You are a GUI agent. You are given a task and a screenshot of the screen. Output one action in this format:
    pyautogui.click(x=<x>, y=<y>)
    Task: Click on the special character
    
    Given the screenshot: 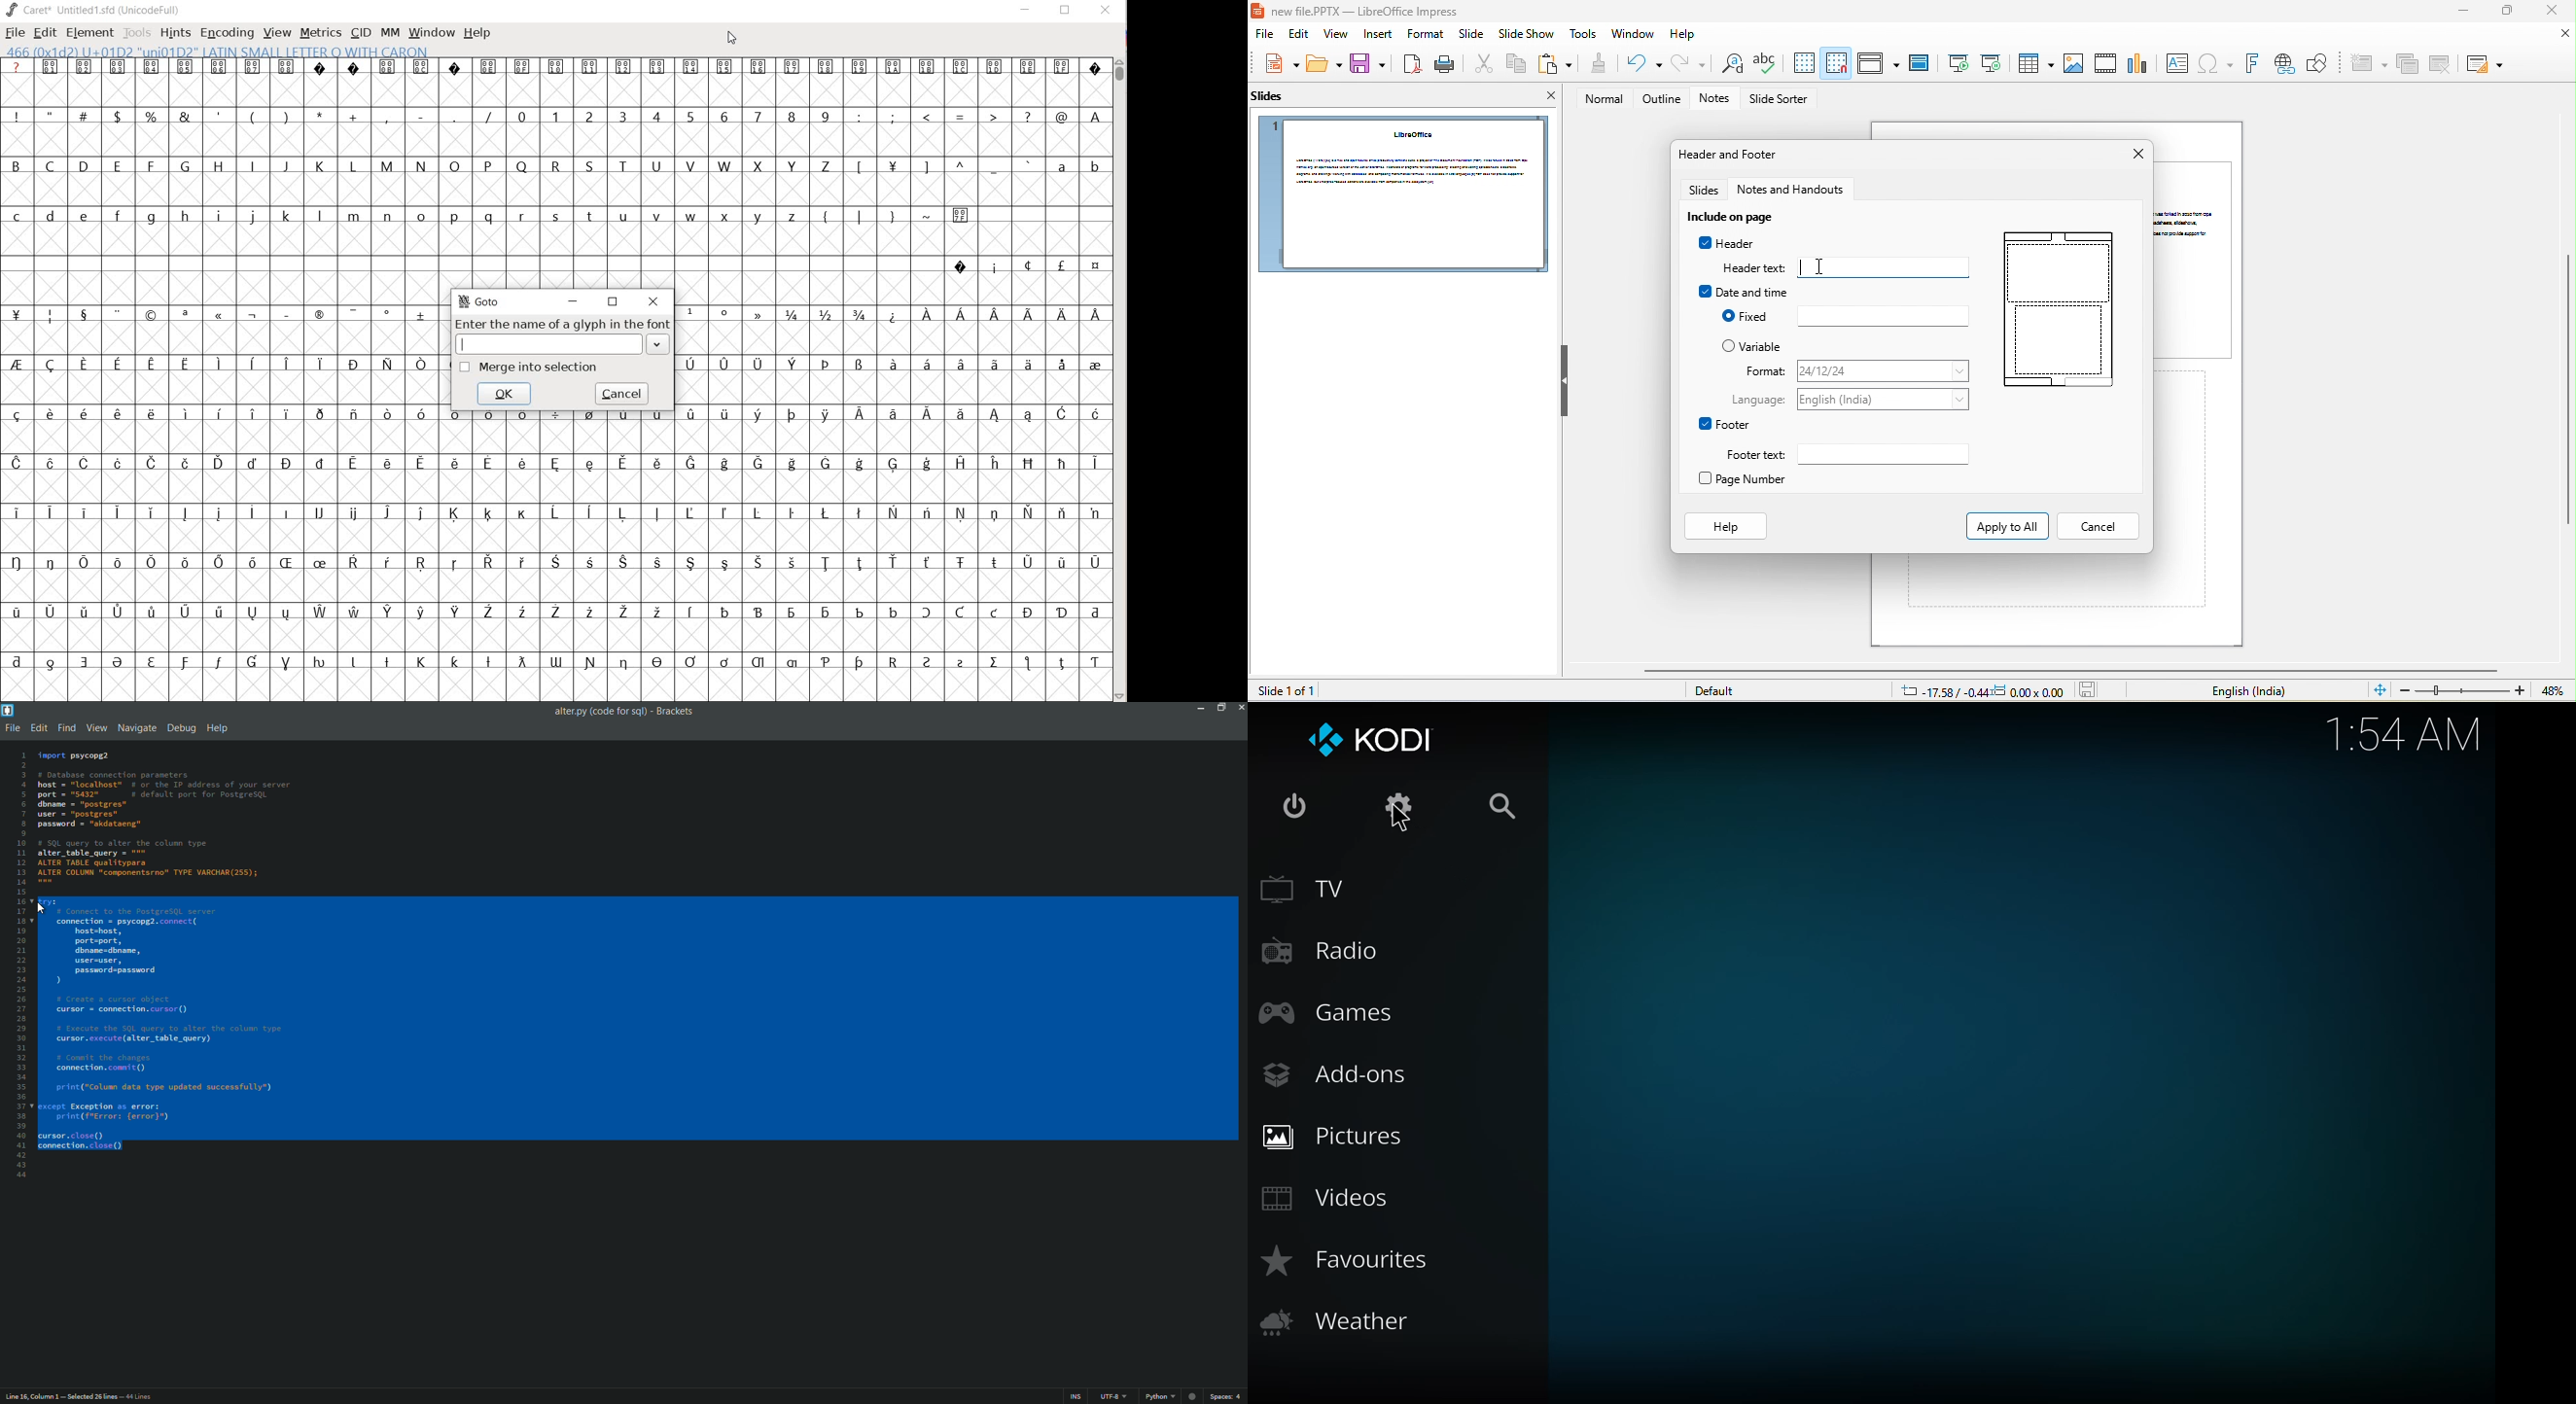 What is the action you would take?
    pyautogui.click(x=2215, y=64)
    